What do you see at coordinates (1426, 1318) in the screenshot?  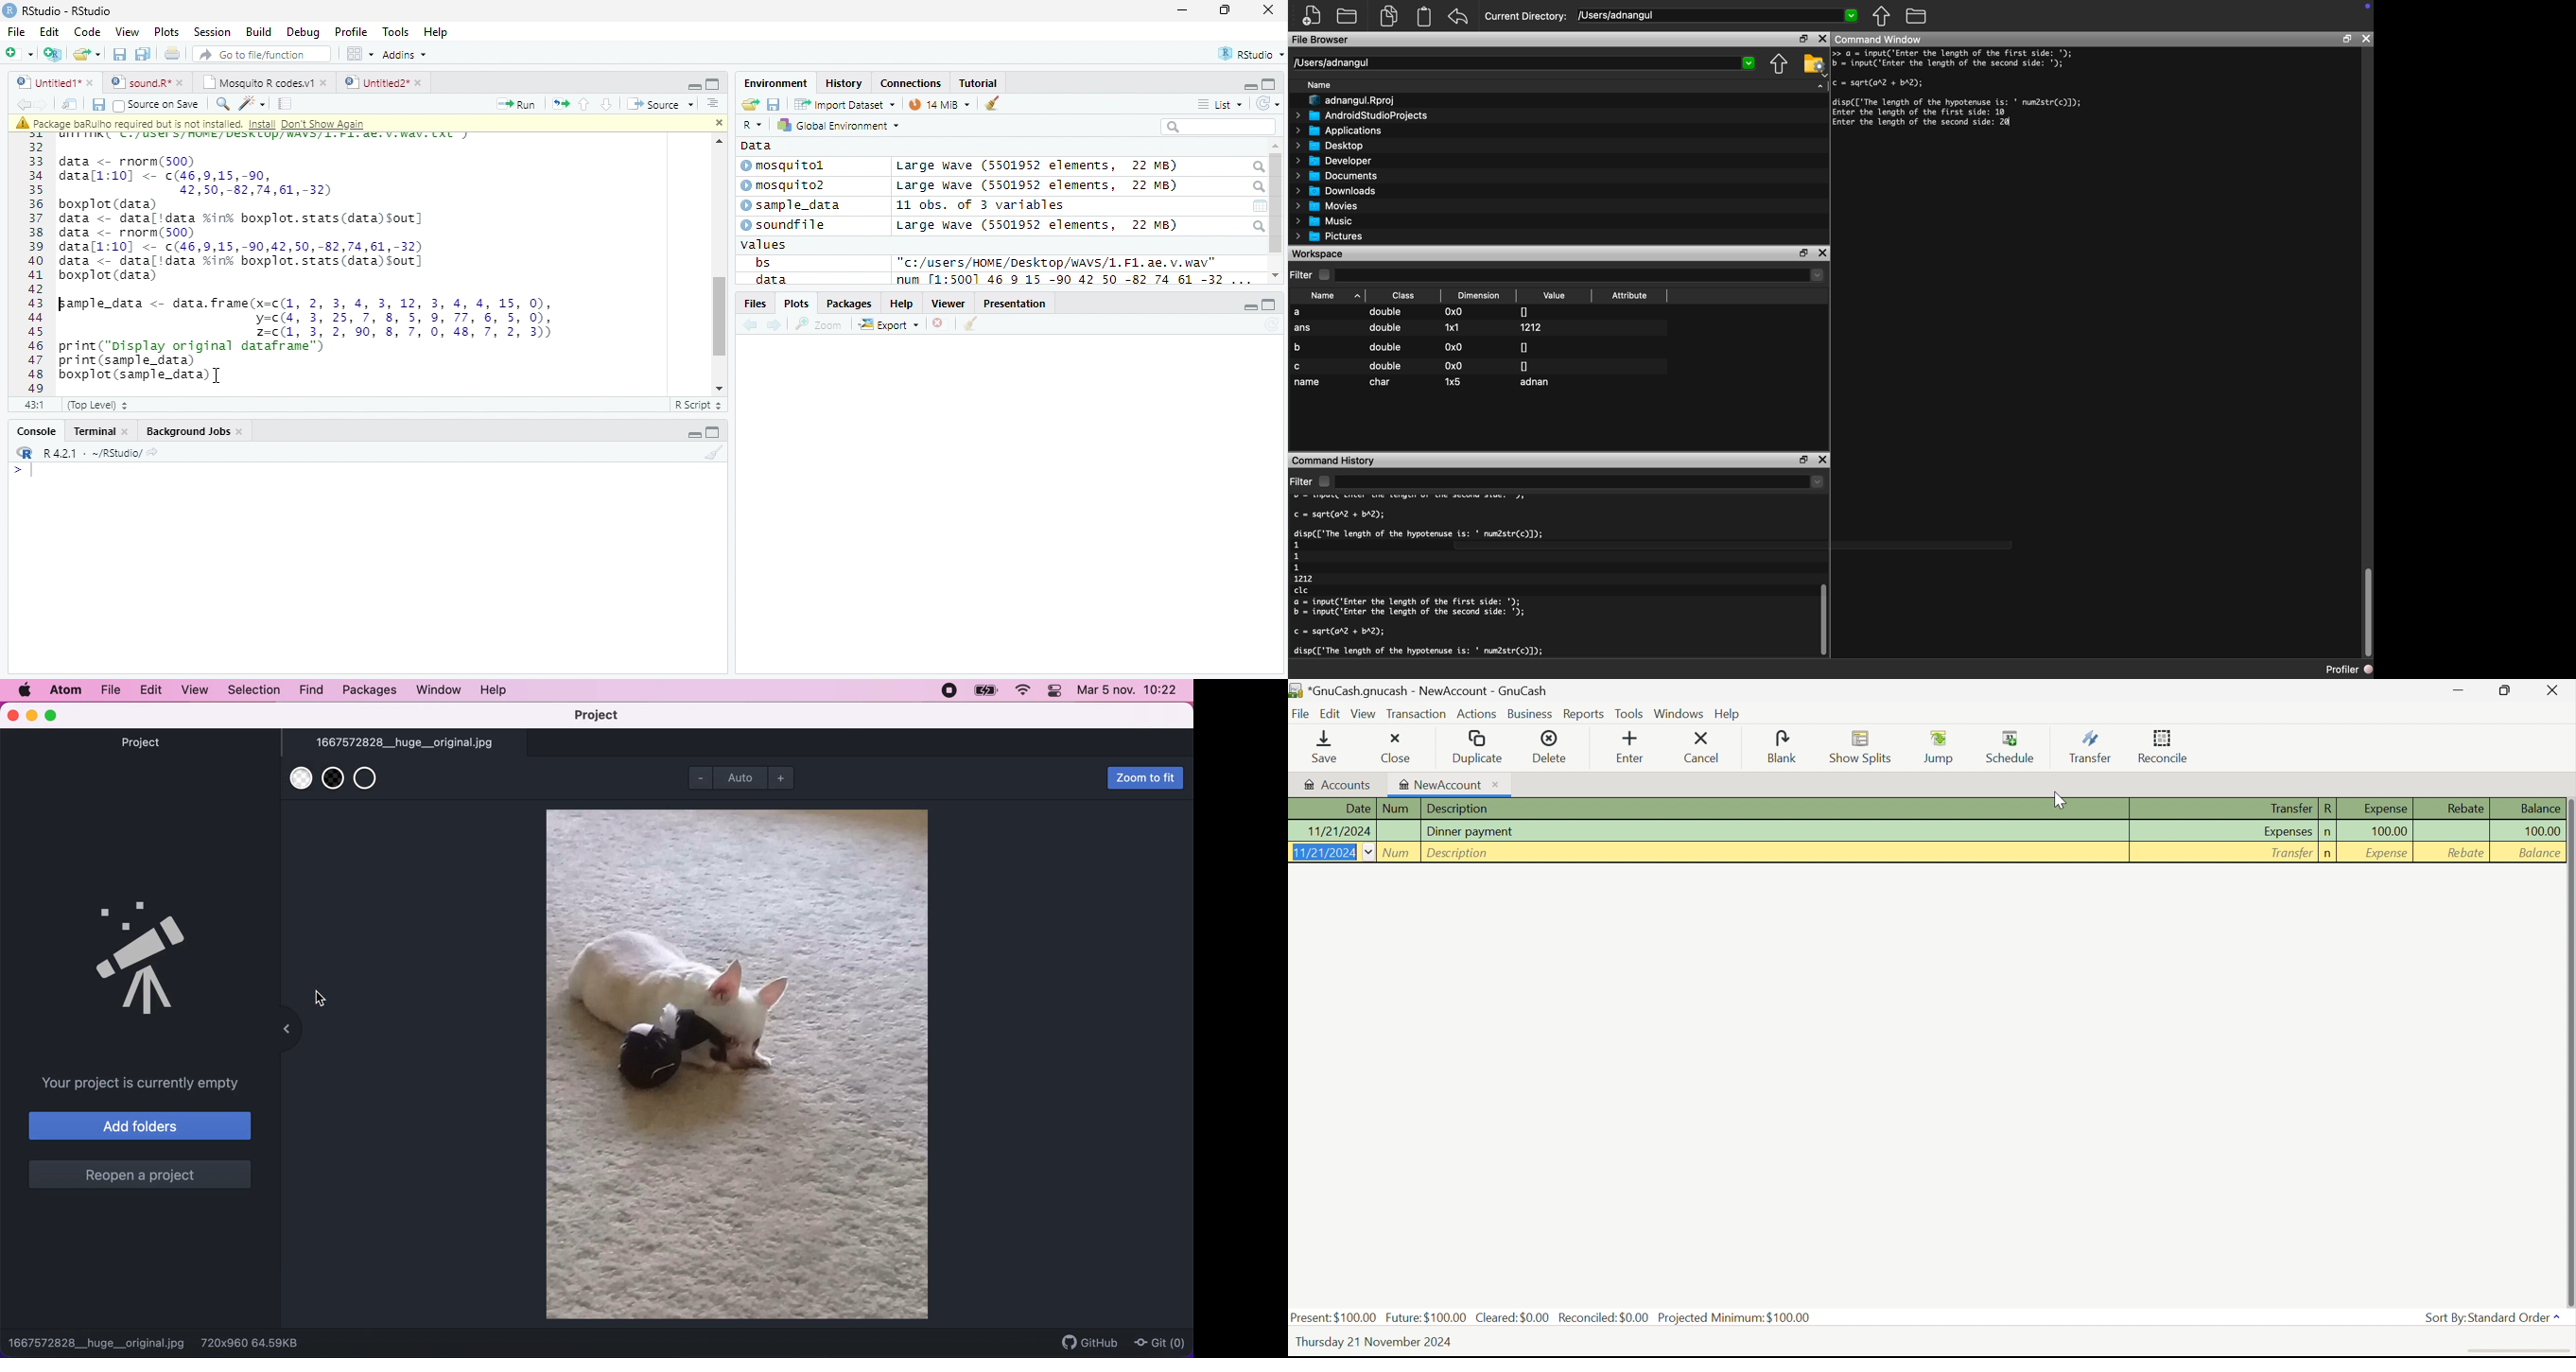 I see `Future: $100.00` at bounding box center [1426, 1318].